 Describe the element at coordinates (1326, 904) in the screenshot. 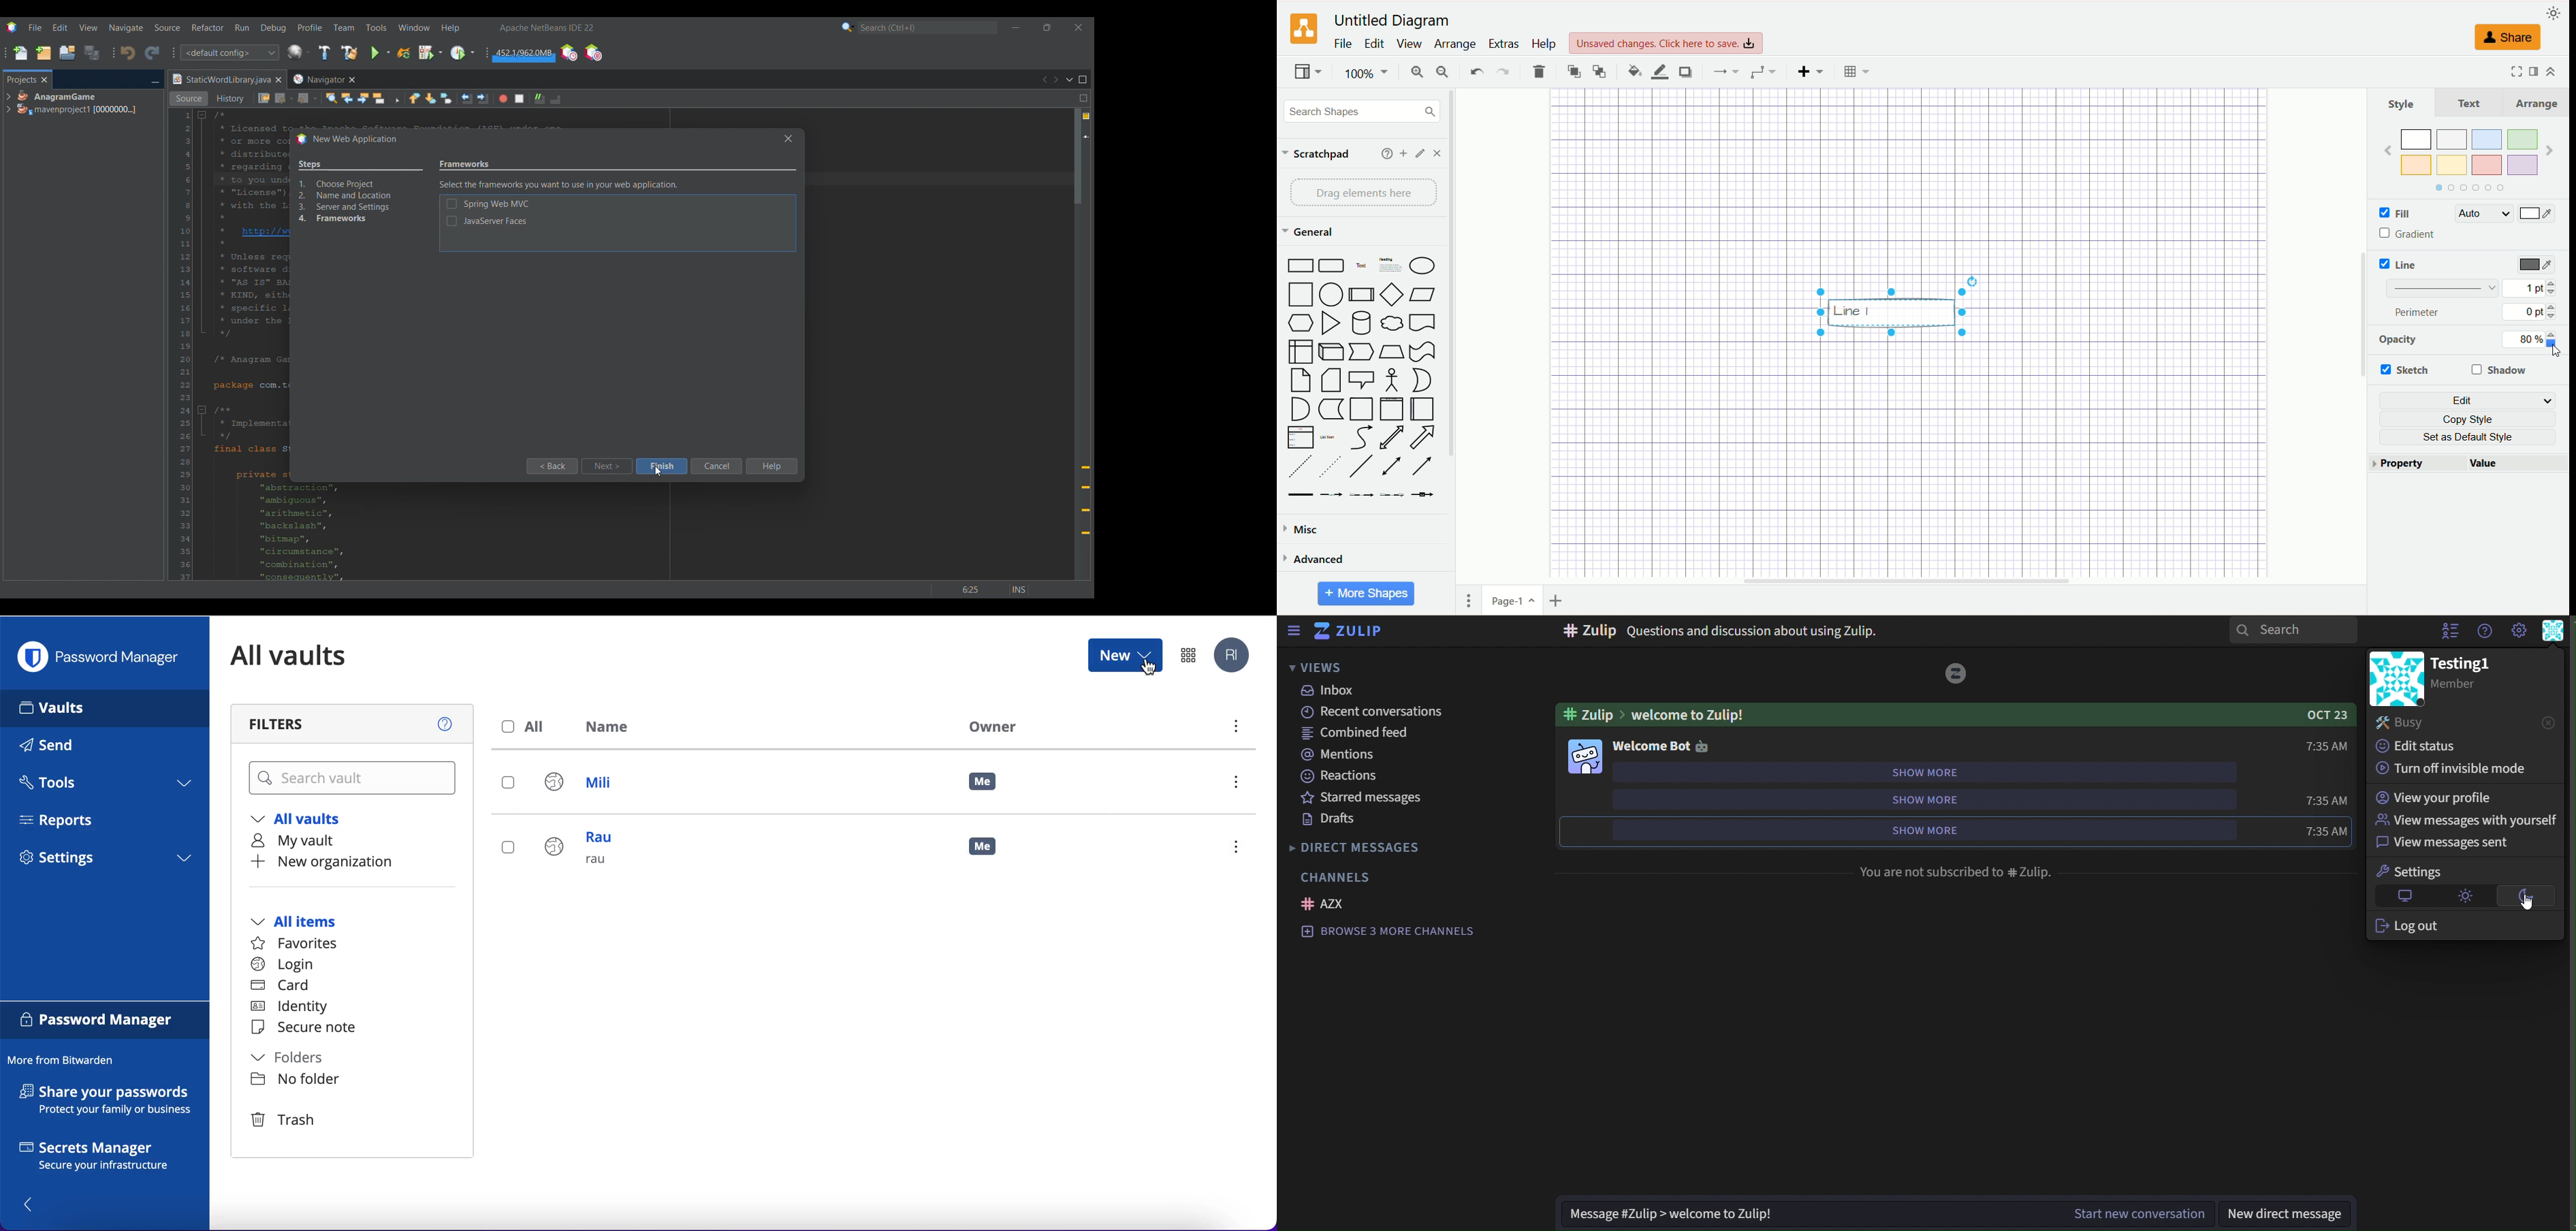

I see `AZX` at that location.